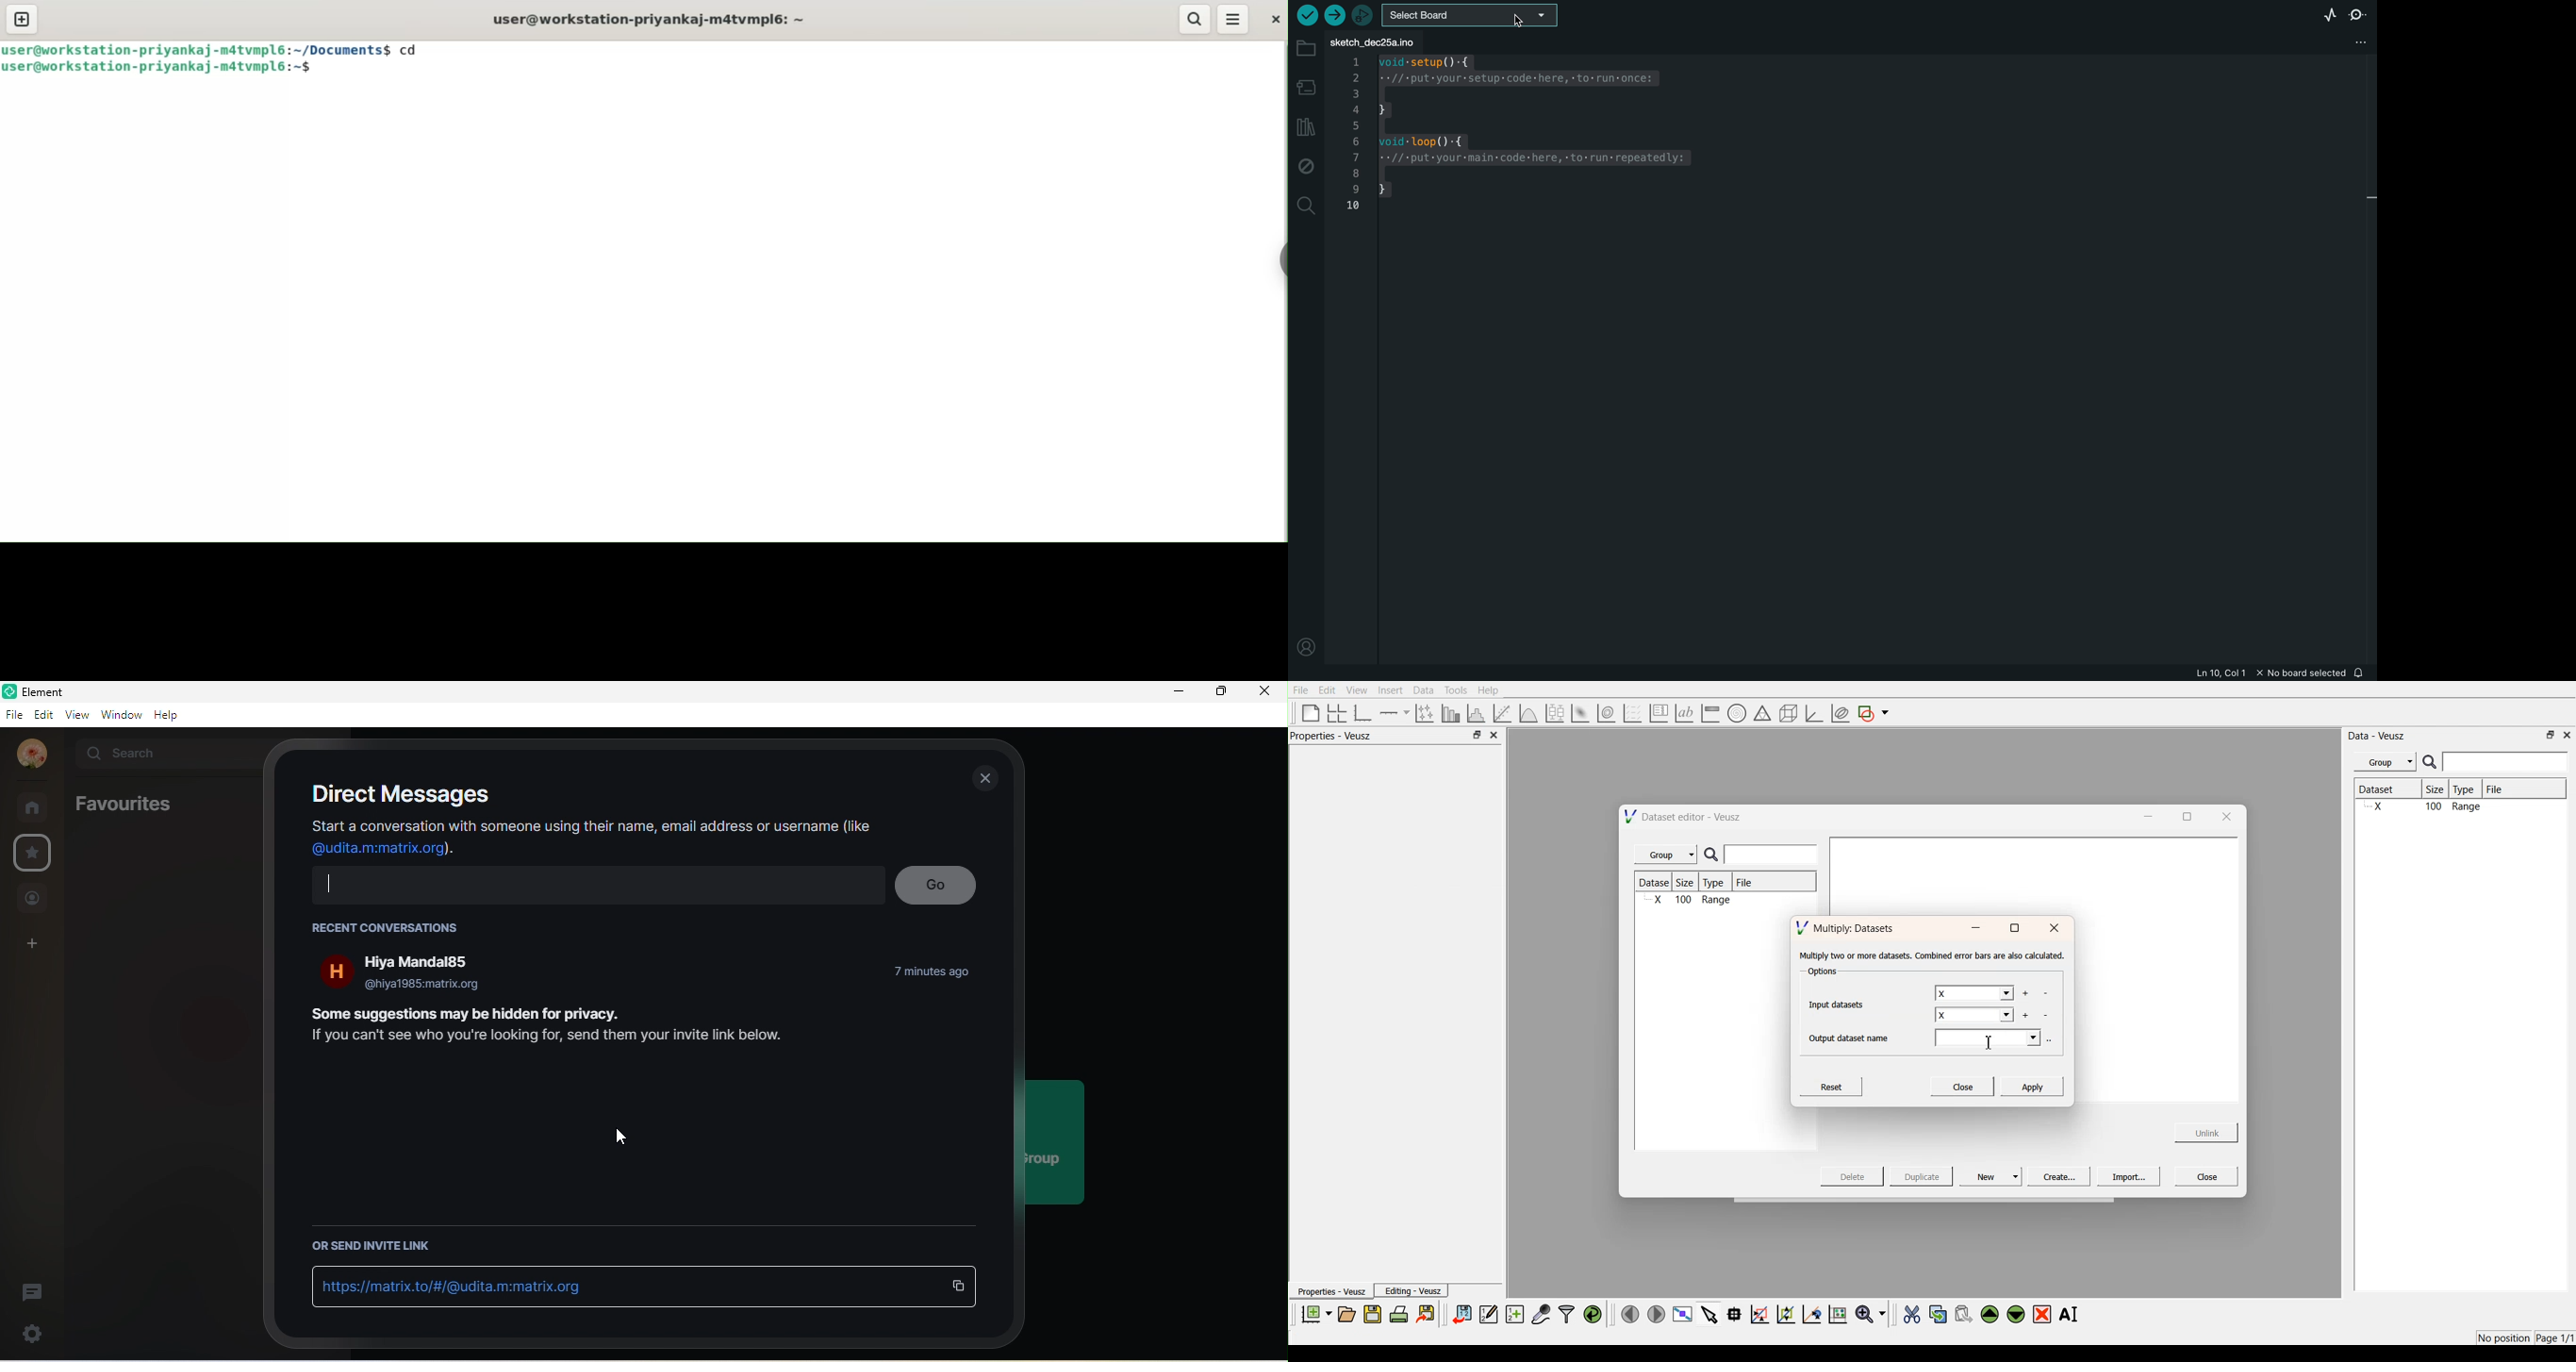 This screenshot has width=2576, height=1372. Describe the element at coordinates (34, 899) in the screenshot. I see `people` at that location.